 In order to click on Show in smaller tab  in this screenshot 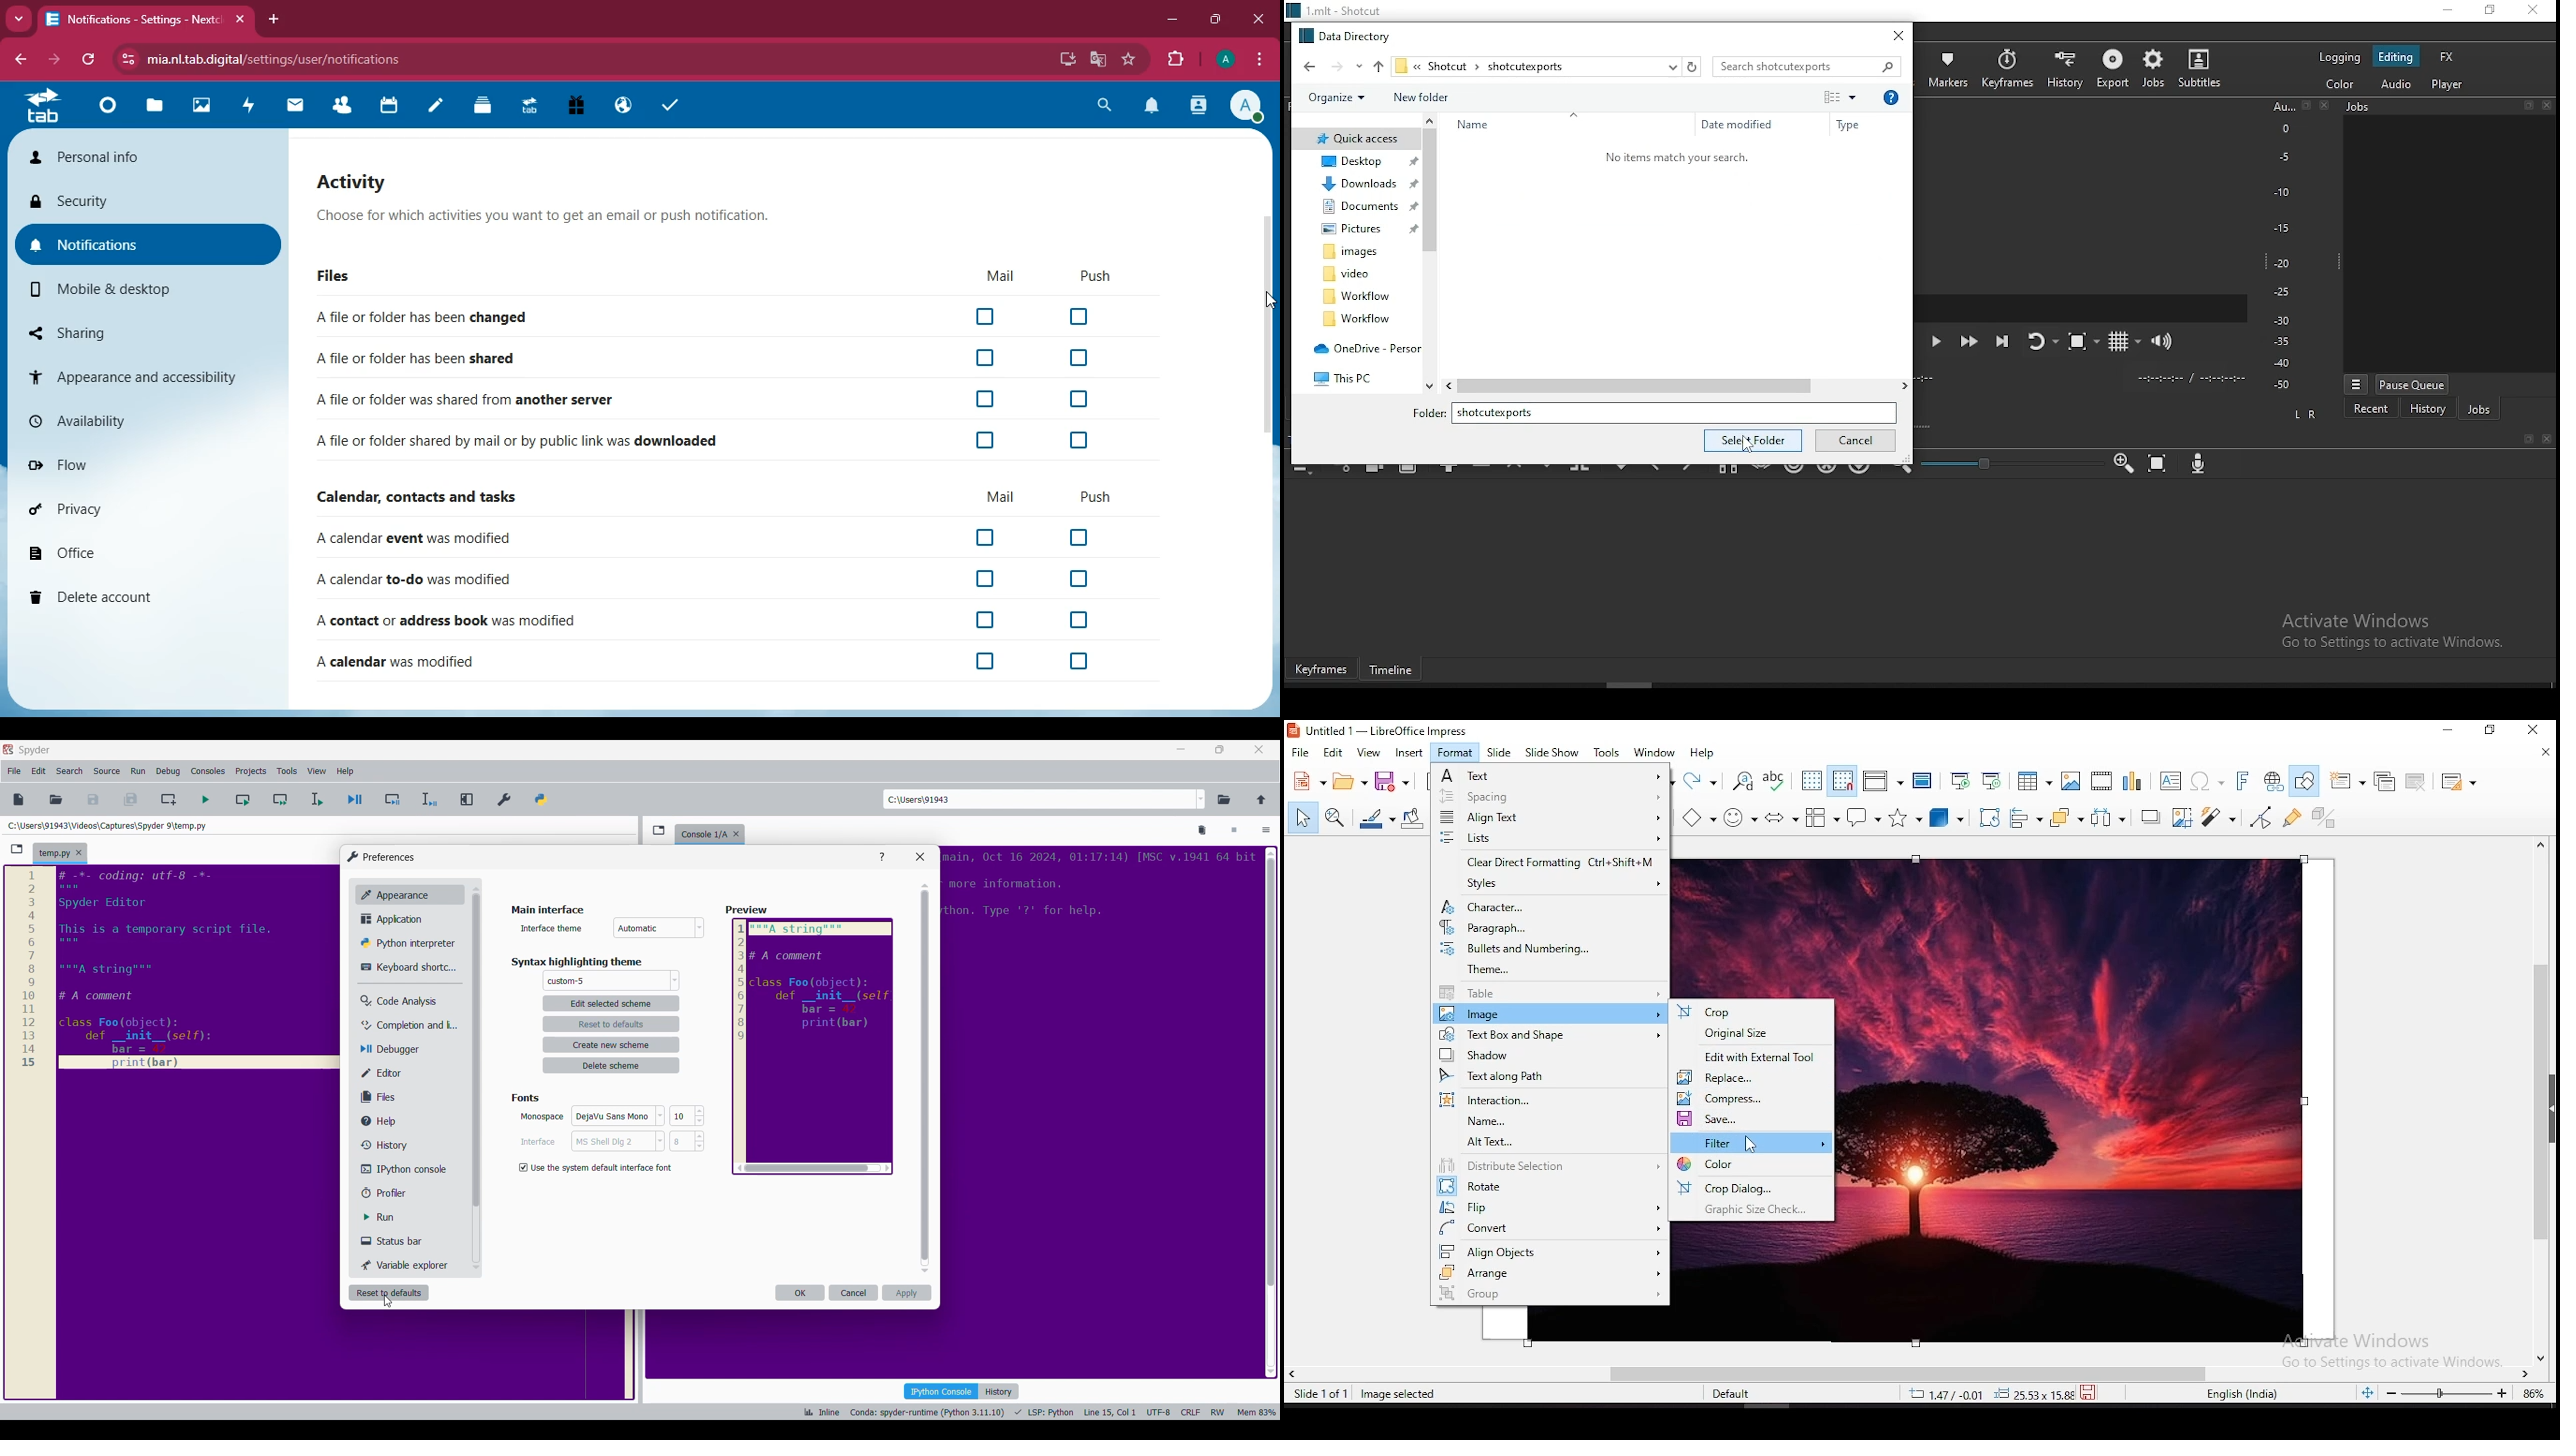, I will do `click(1219, 749)`.